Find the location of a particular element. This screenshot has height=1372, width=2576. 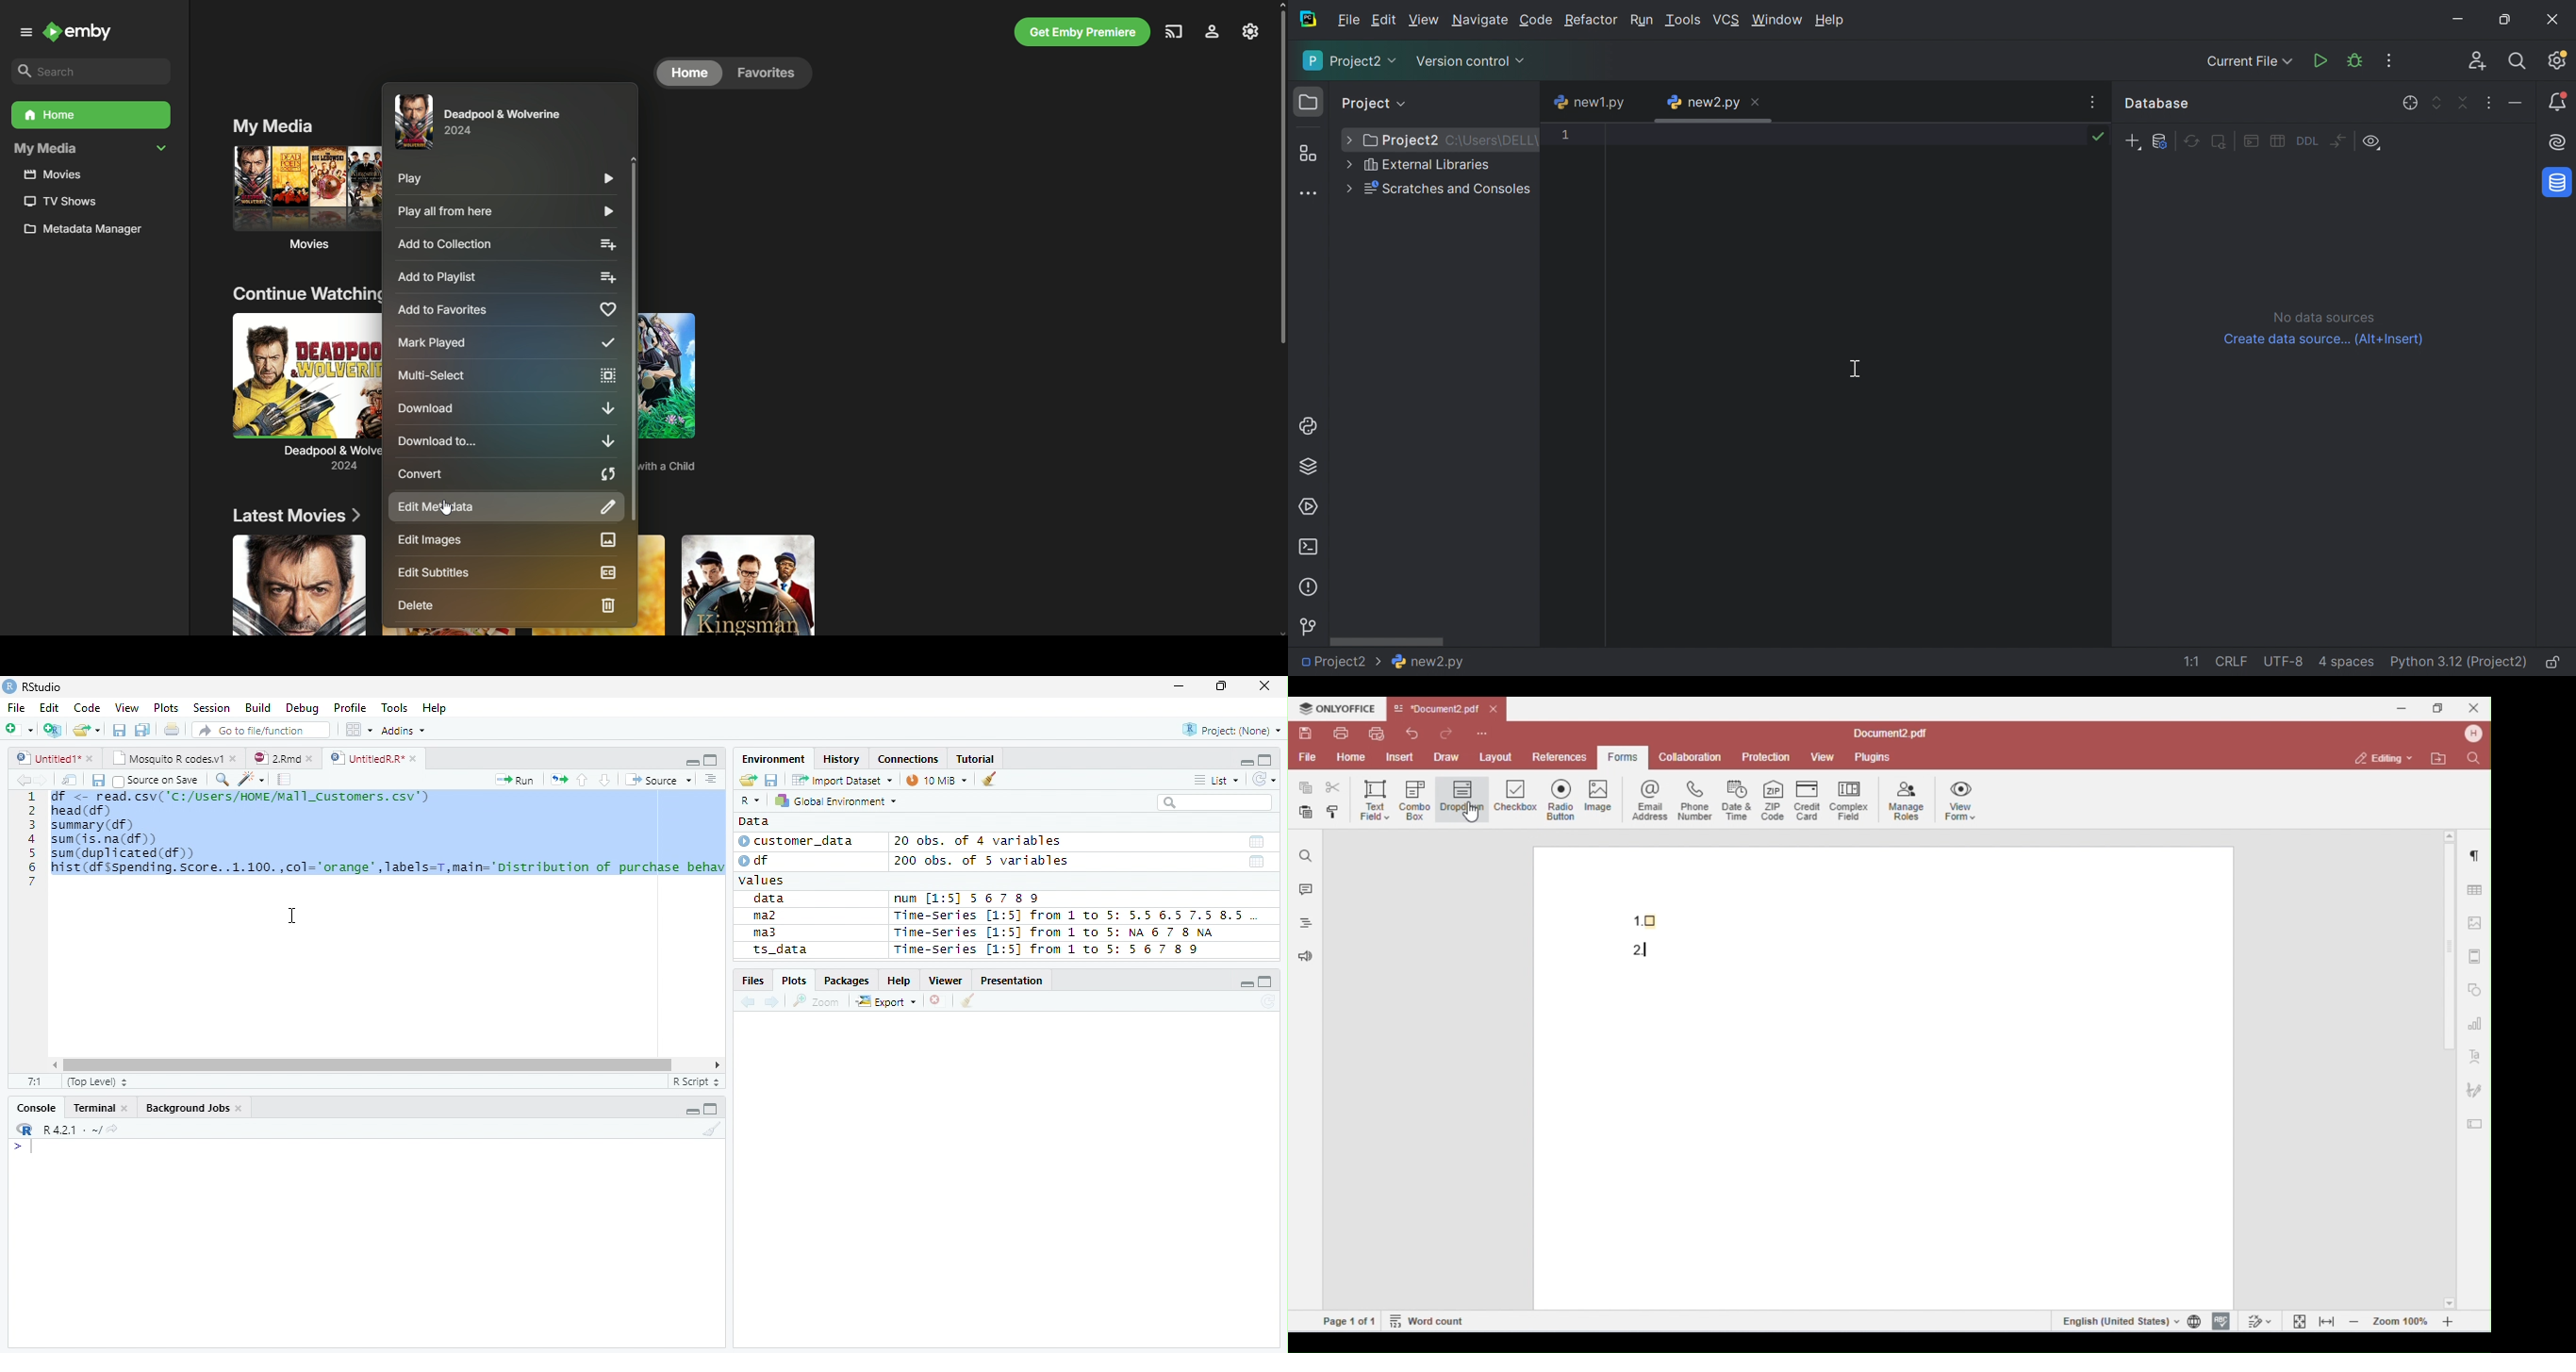

Import Dataset is located at coordinates (840, 780).